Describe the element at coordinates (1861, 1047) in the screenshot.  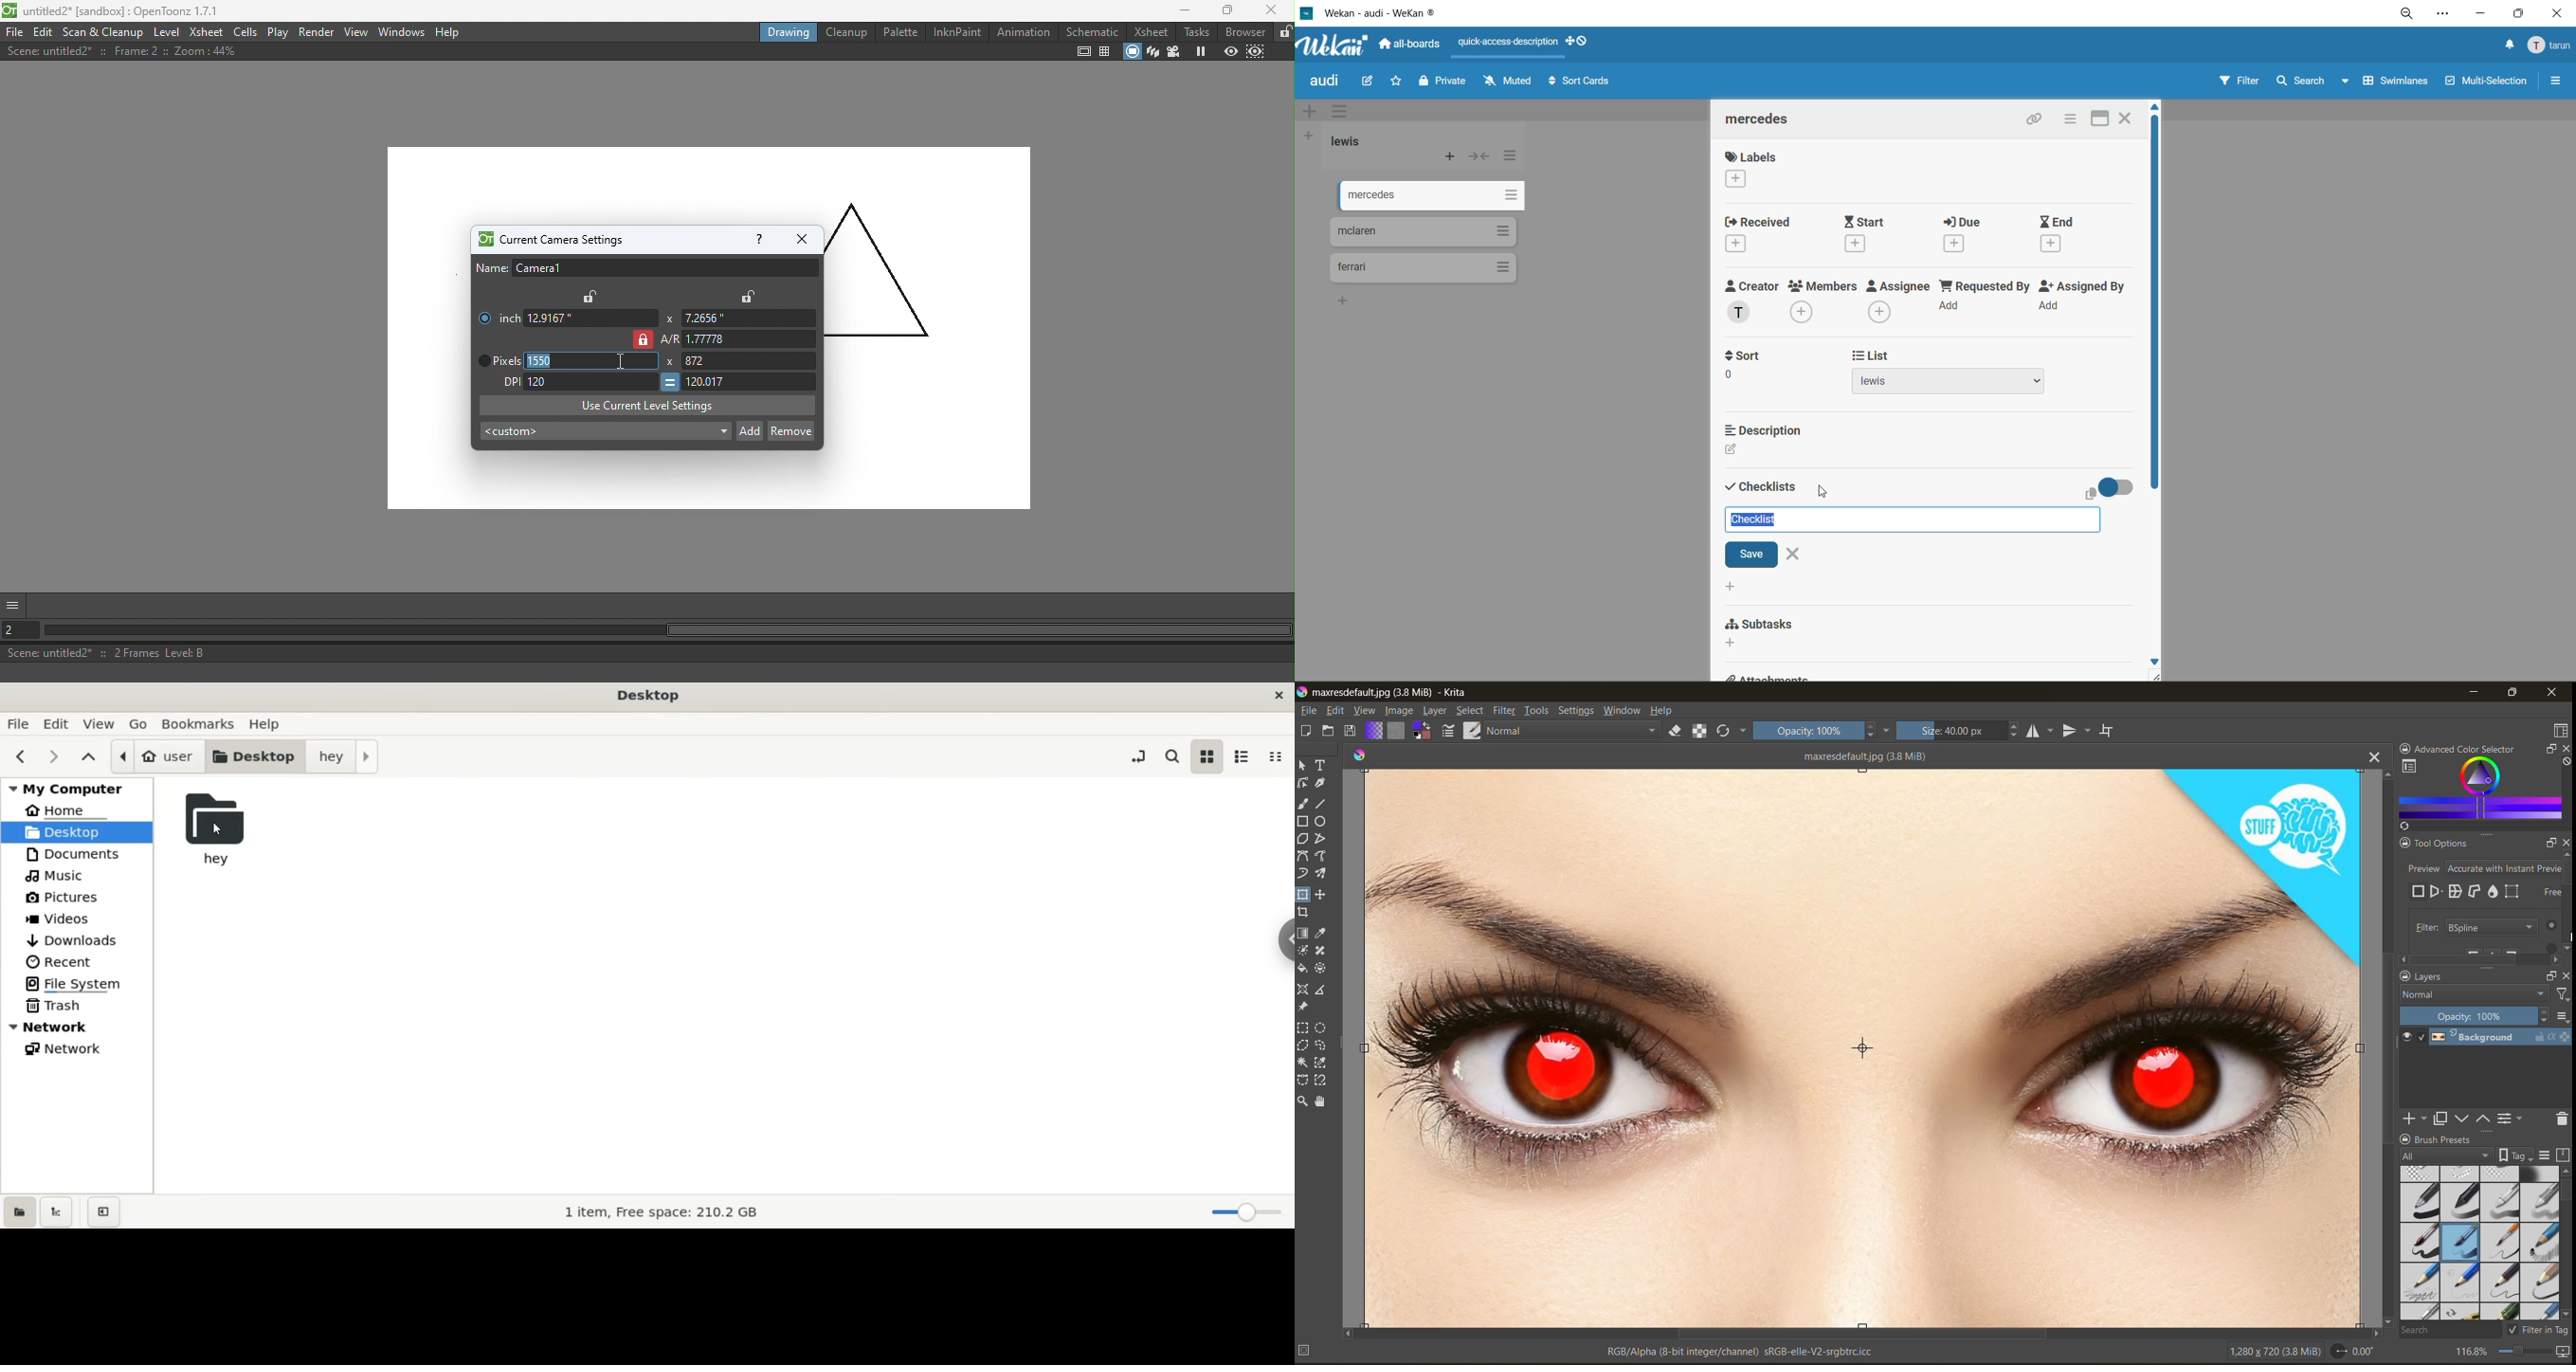
I see `photo` at that location.